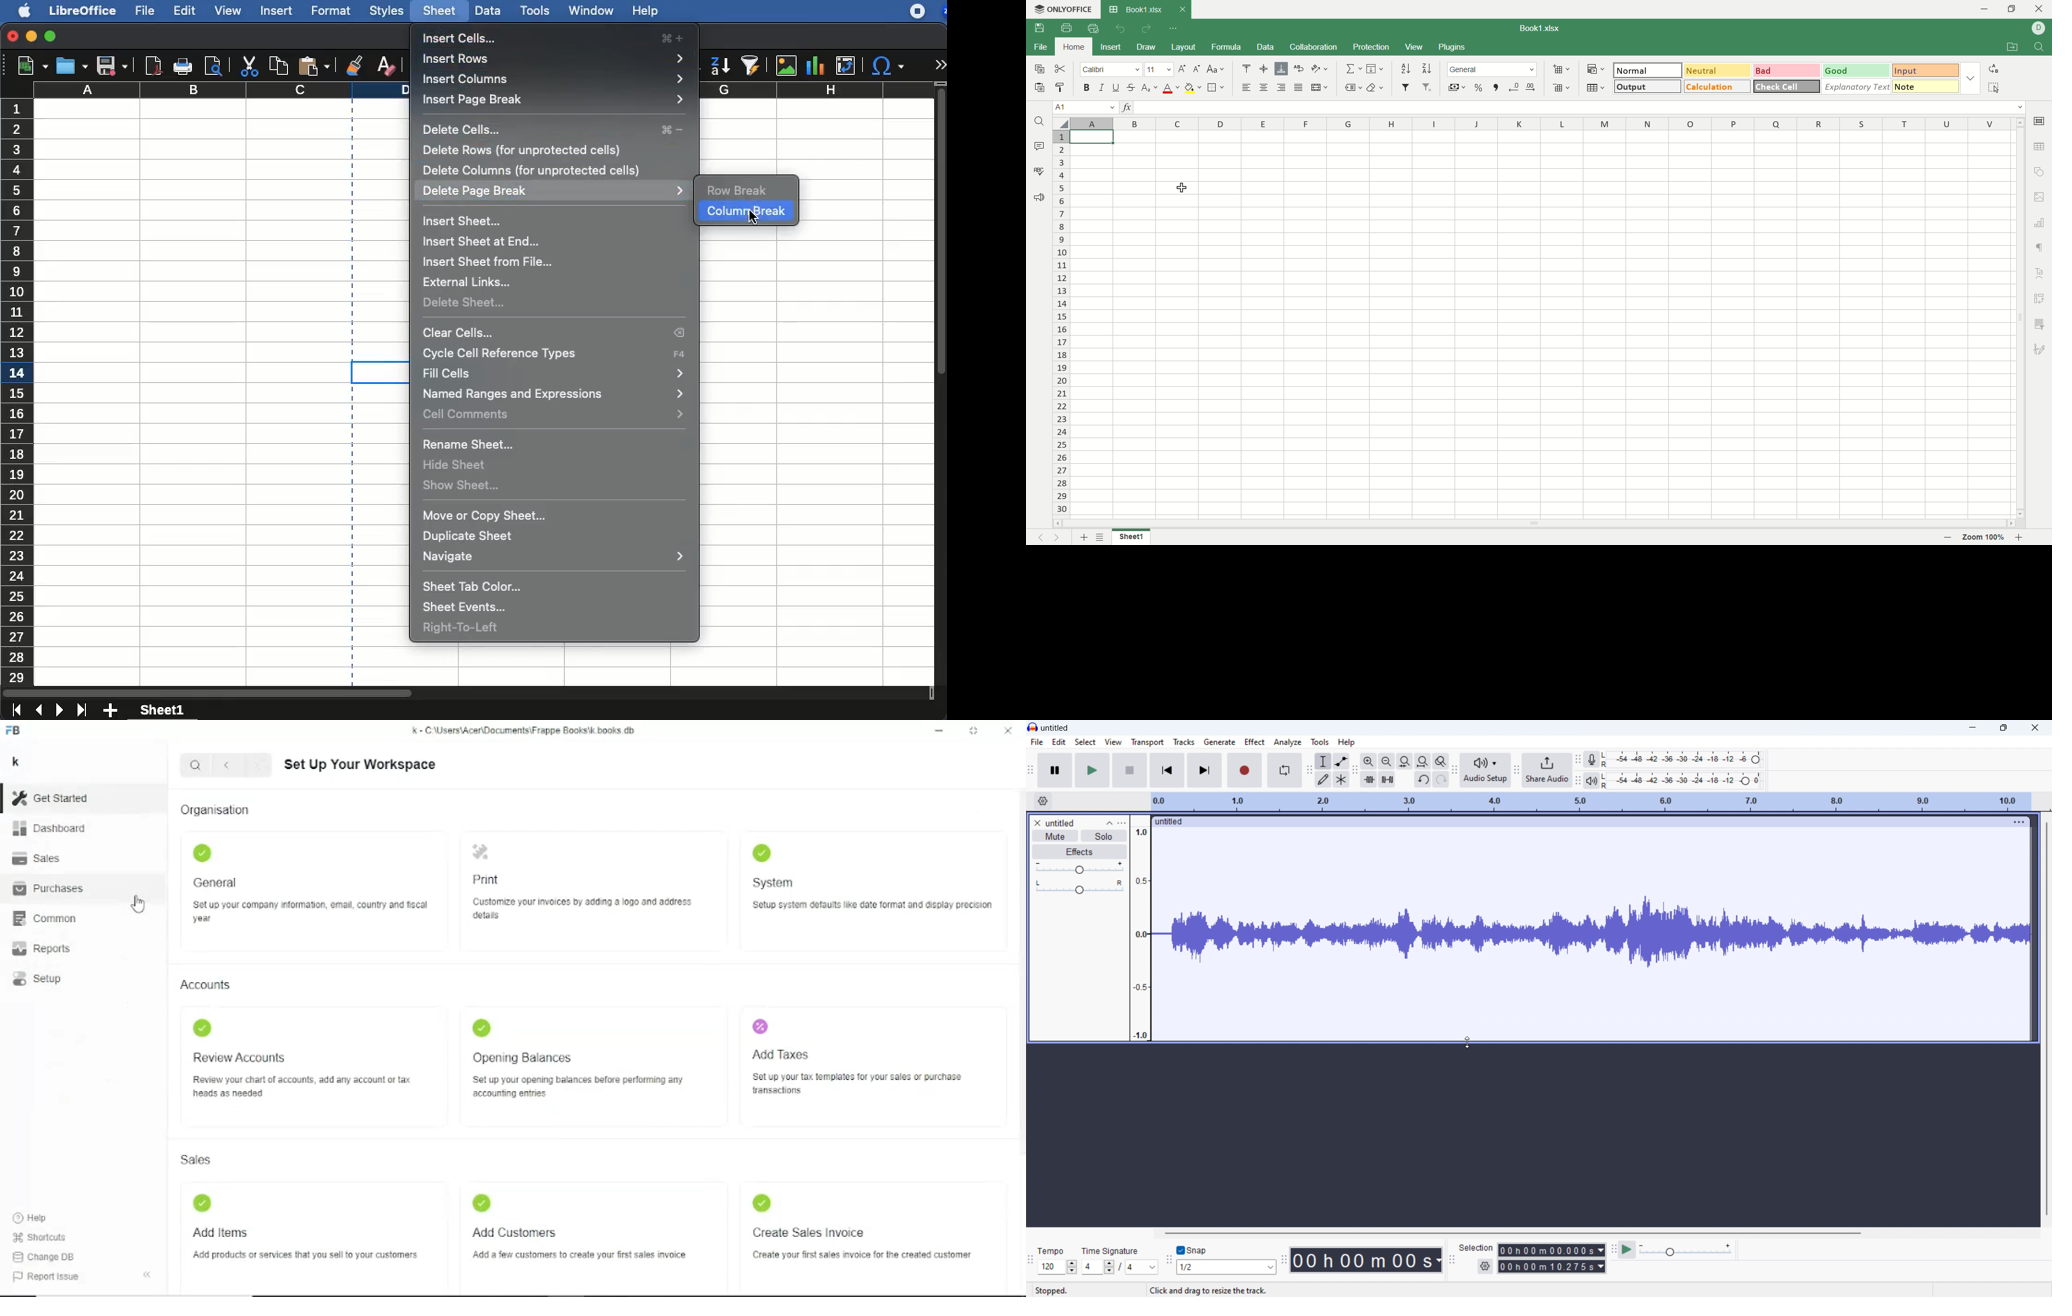 The height and width of the screenshot is (1316, 2072). Describe the element at coordinates (229, 765) in the screenshot. I see `Back` at that location.